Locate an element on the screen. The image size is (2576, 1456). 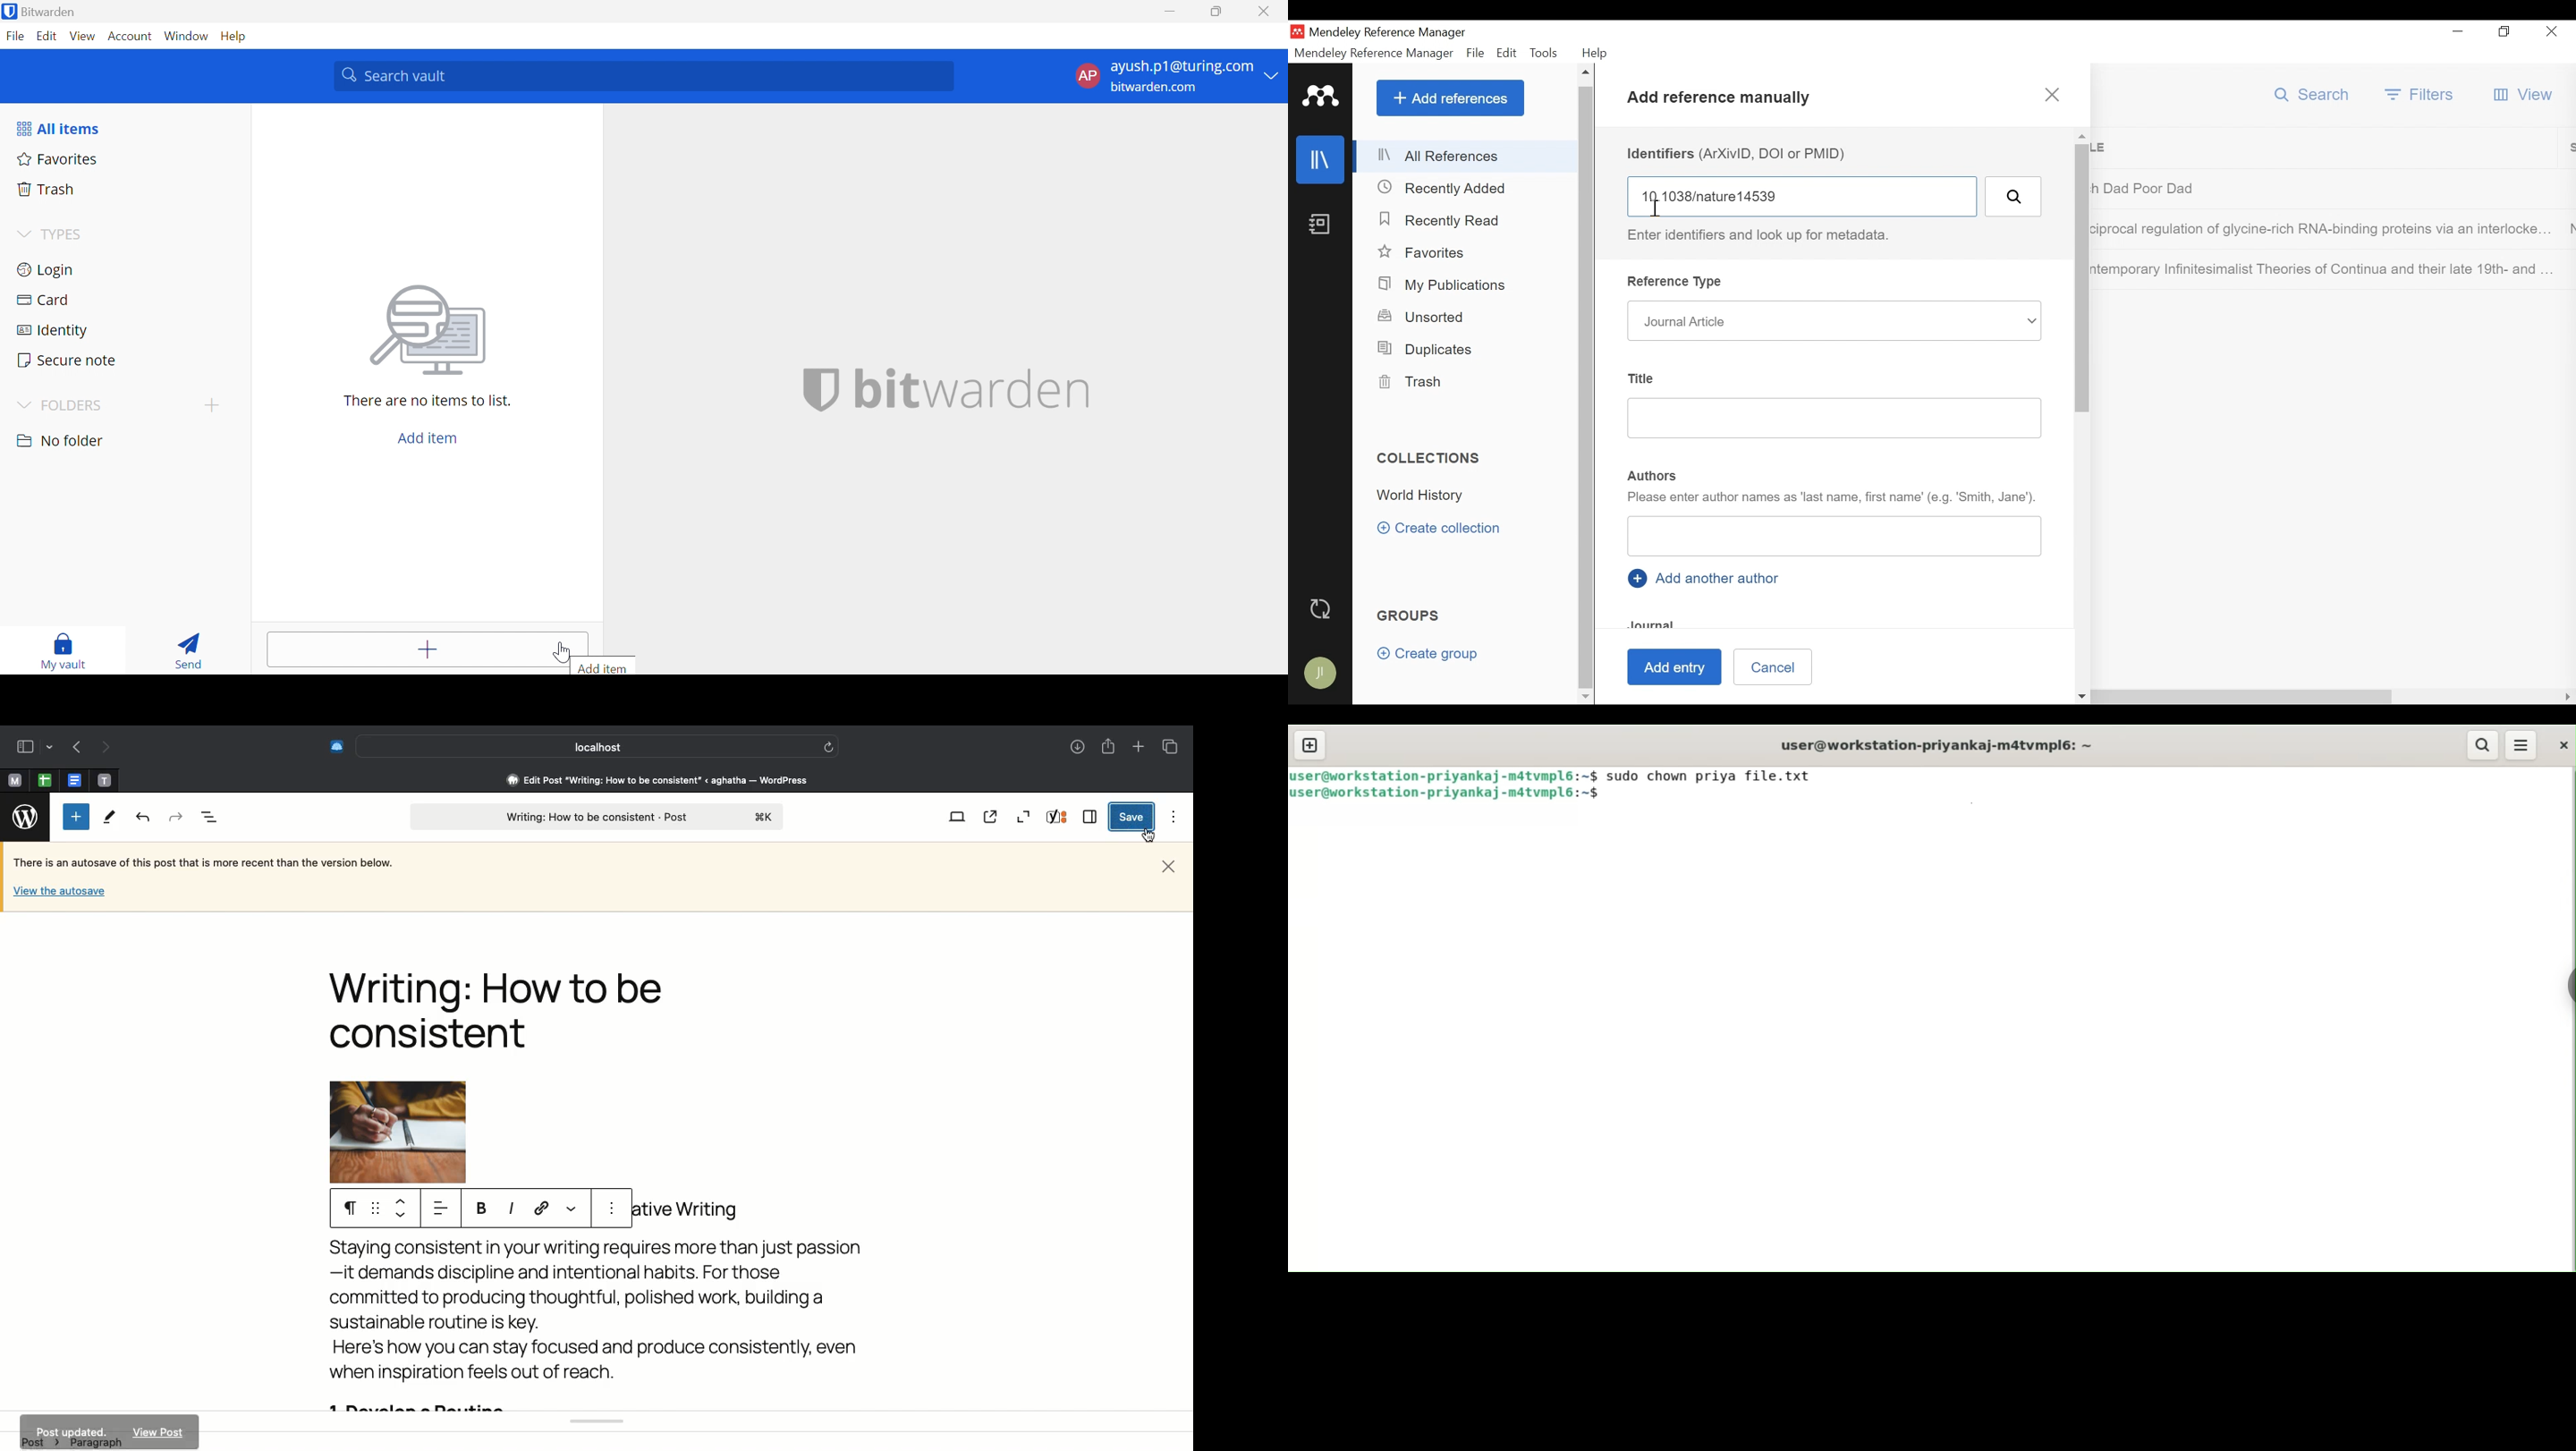
Avatar is located at coordinates (1322, 674).